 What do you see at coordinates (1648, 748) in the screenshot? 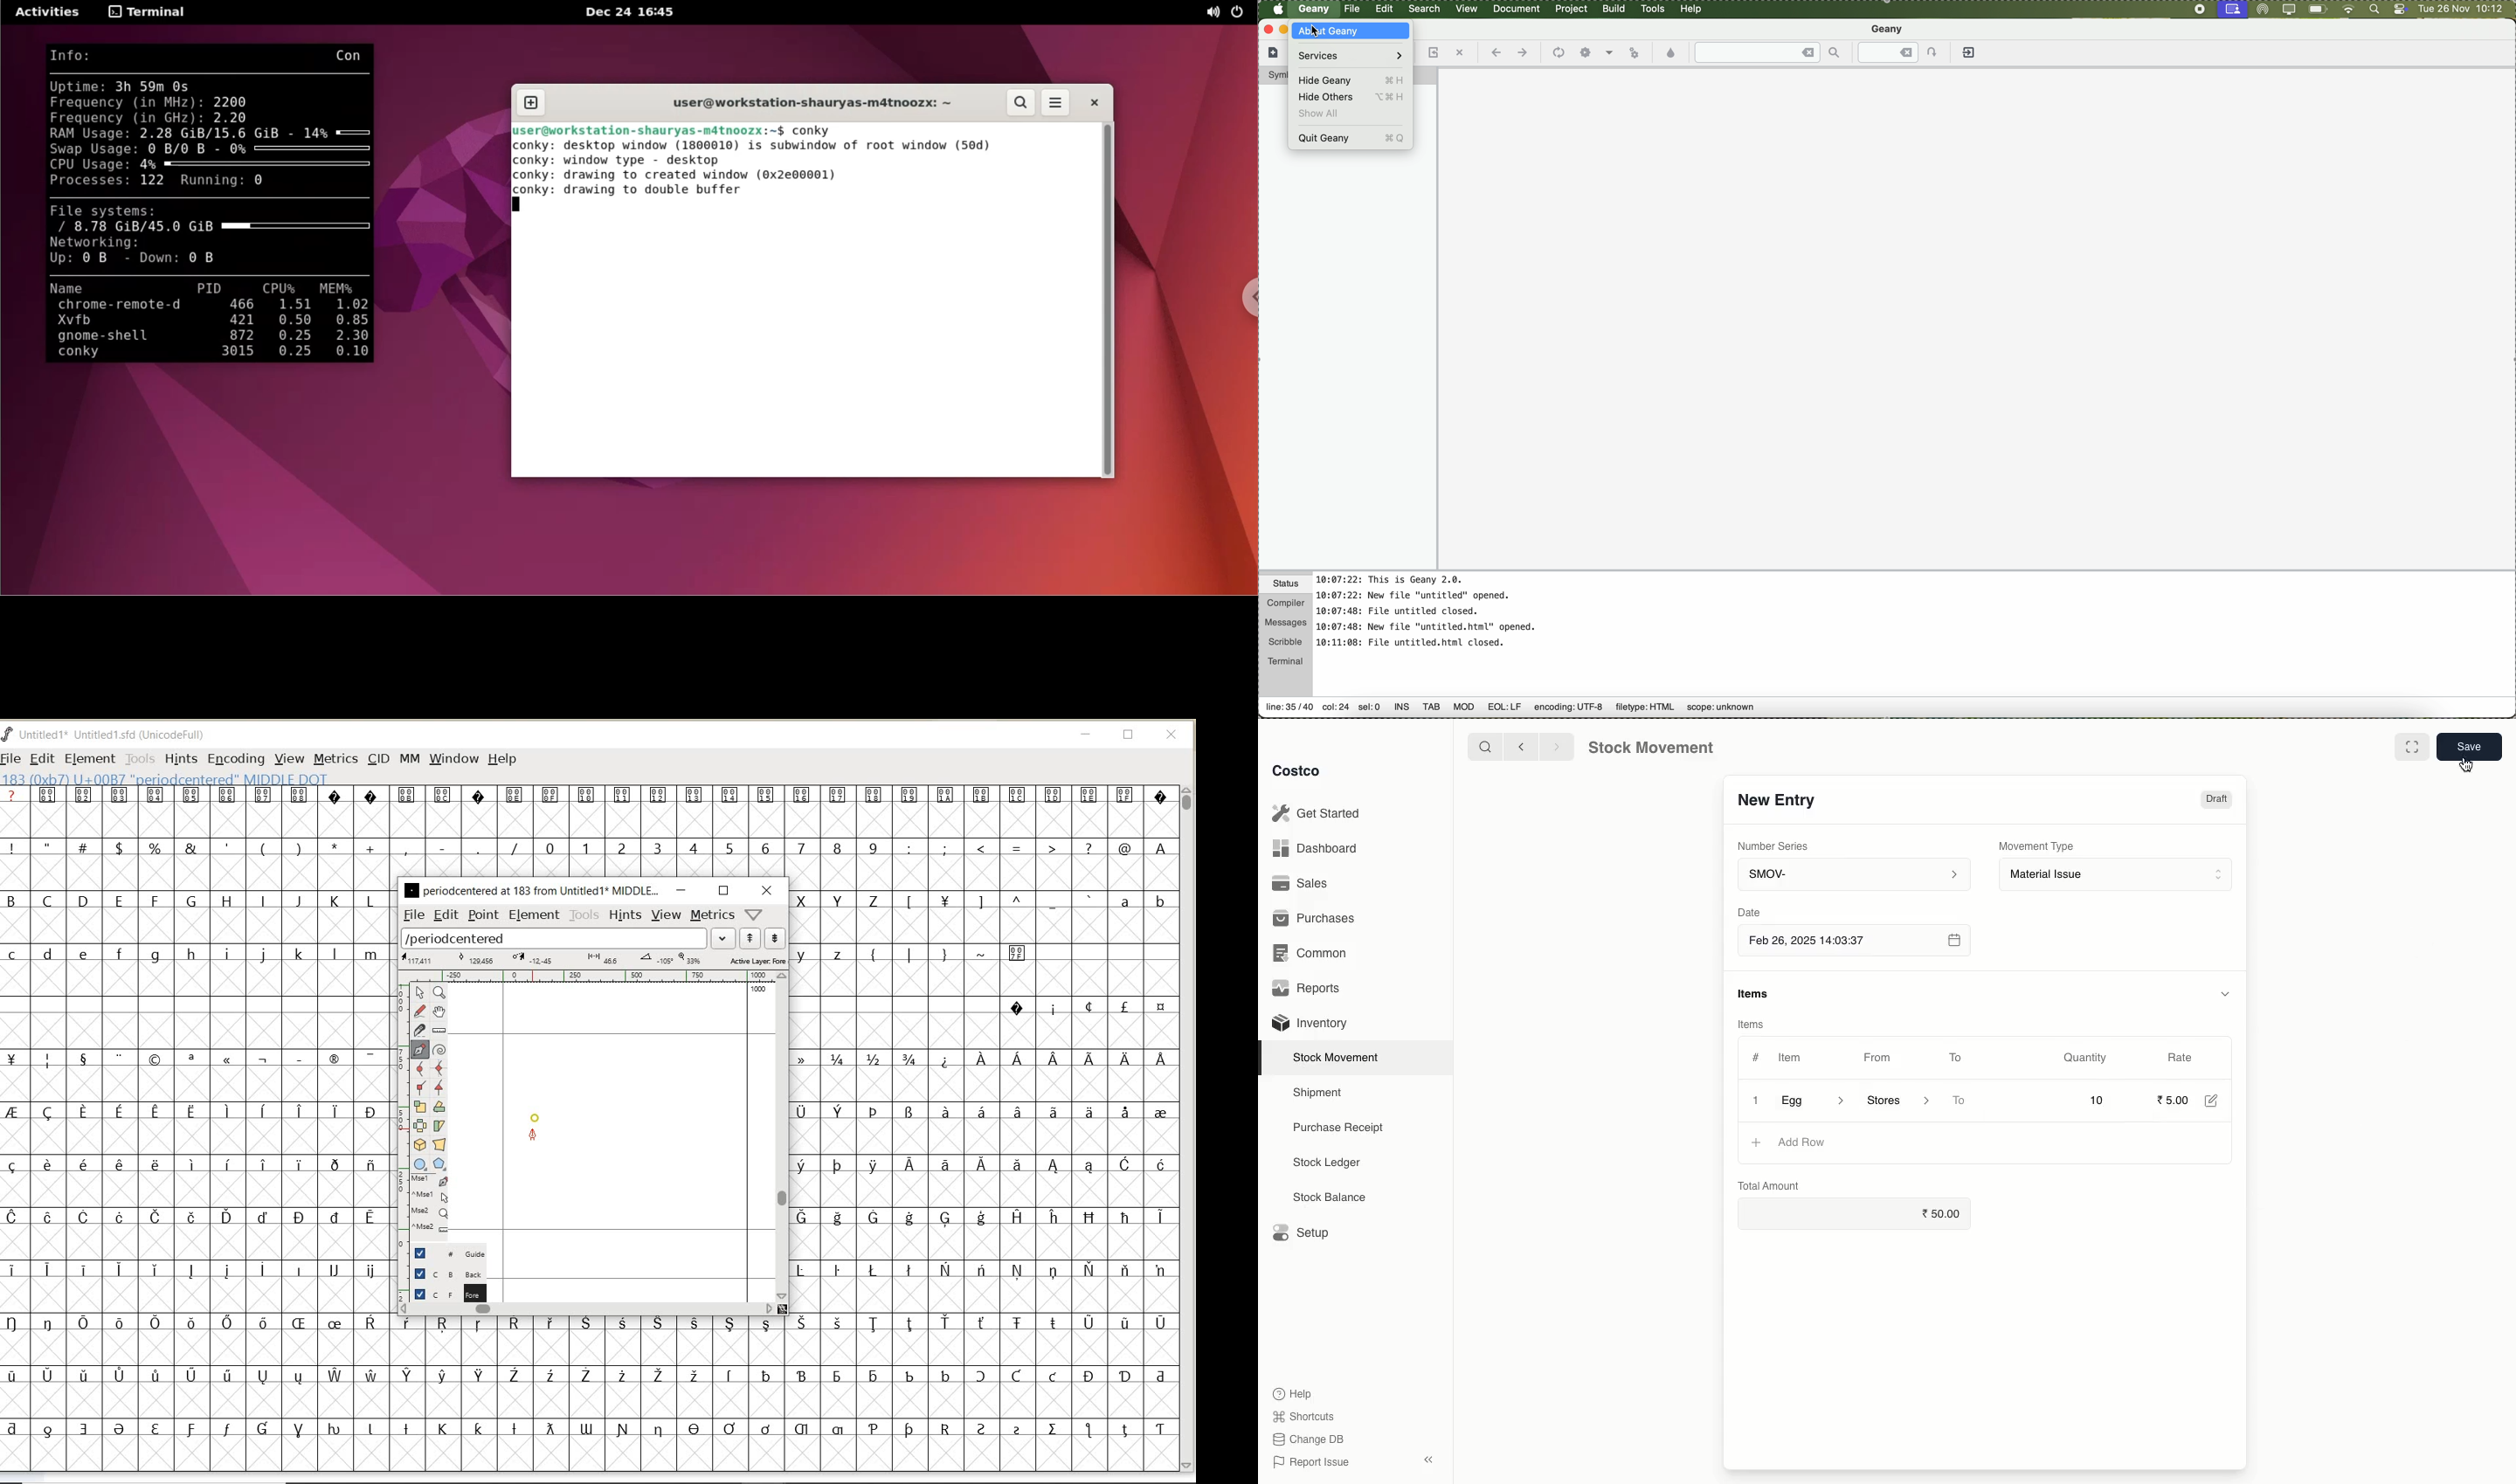
I see `Stock Movement` at bounding box center [1648, 748].